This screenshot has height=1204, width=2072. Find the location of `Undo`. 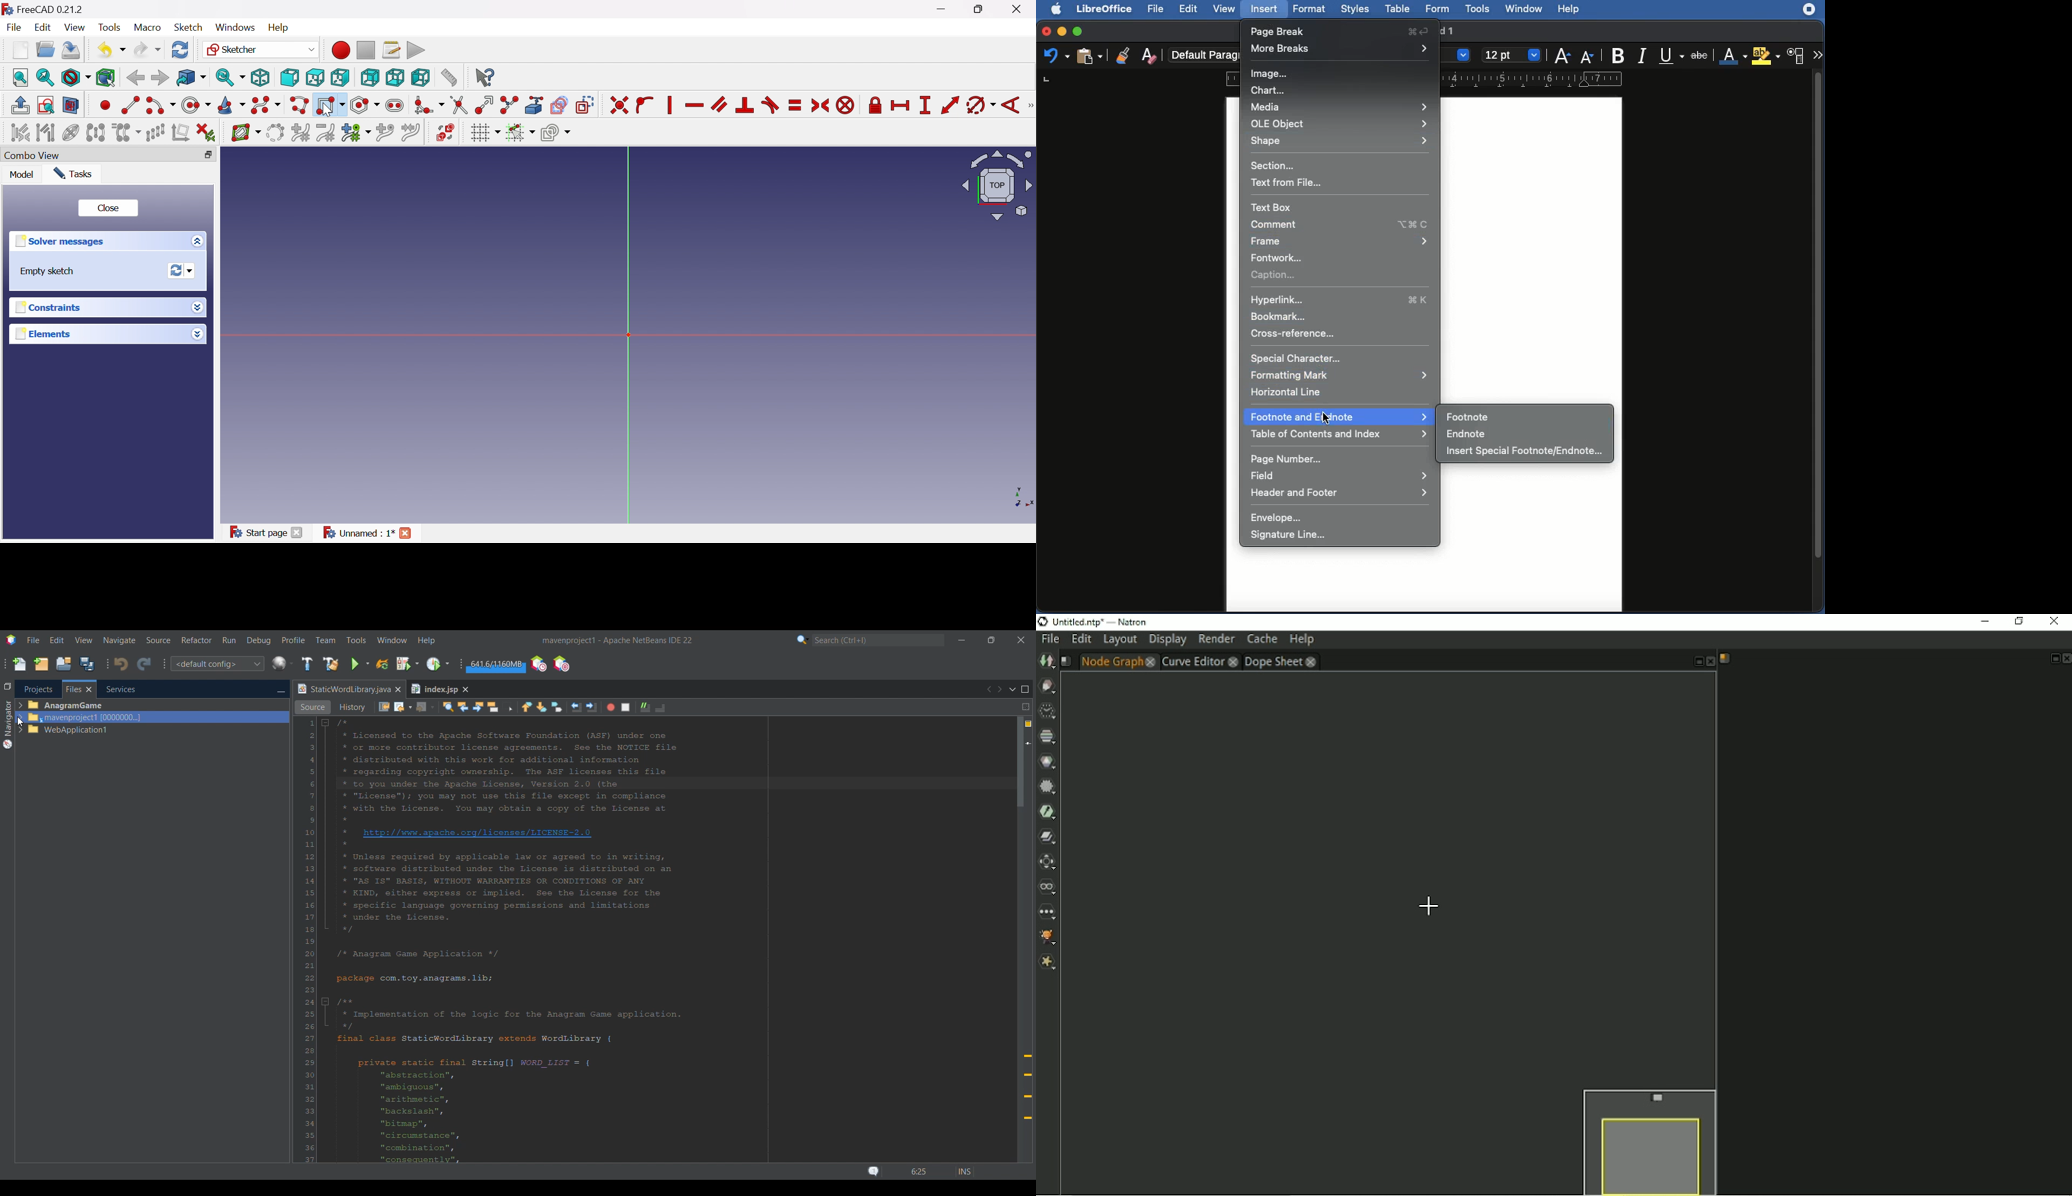

Undo is located at coordinates (1057, 56).